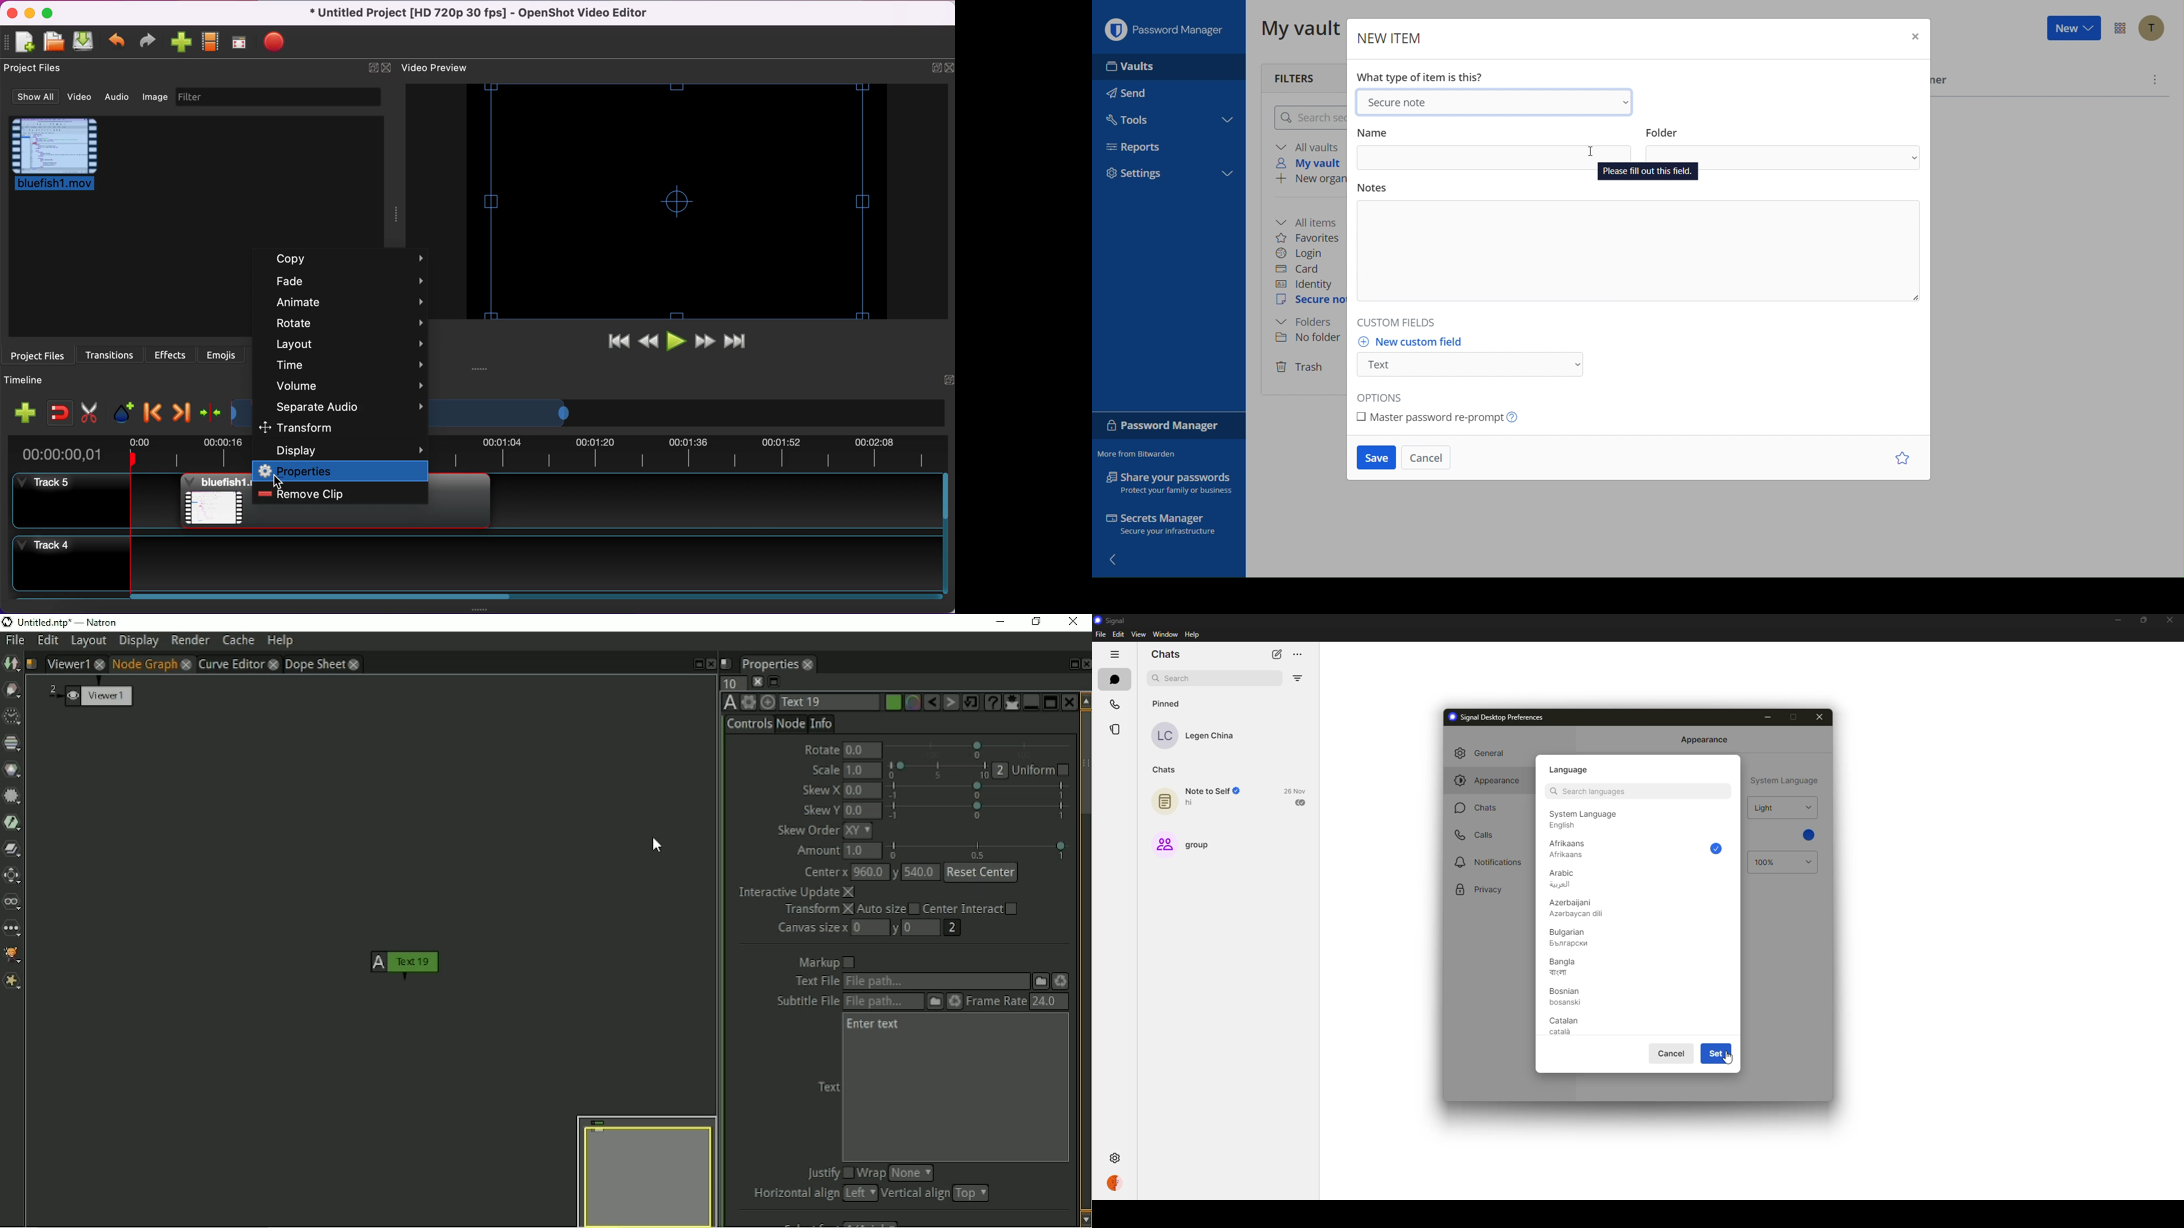 This screenshot has height=1232, width=2184. Describe the element at coordinates (1767, 863) in the screenshot. I see `100` at that location.